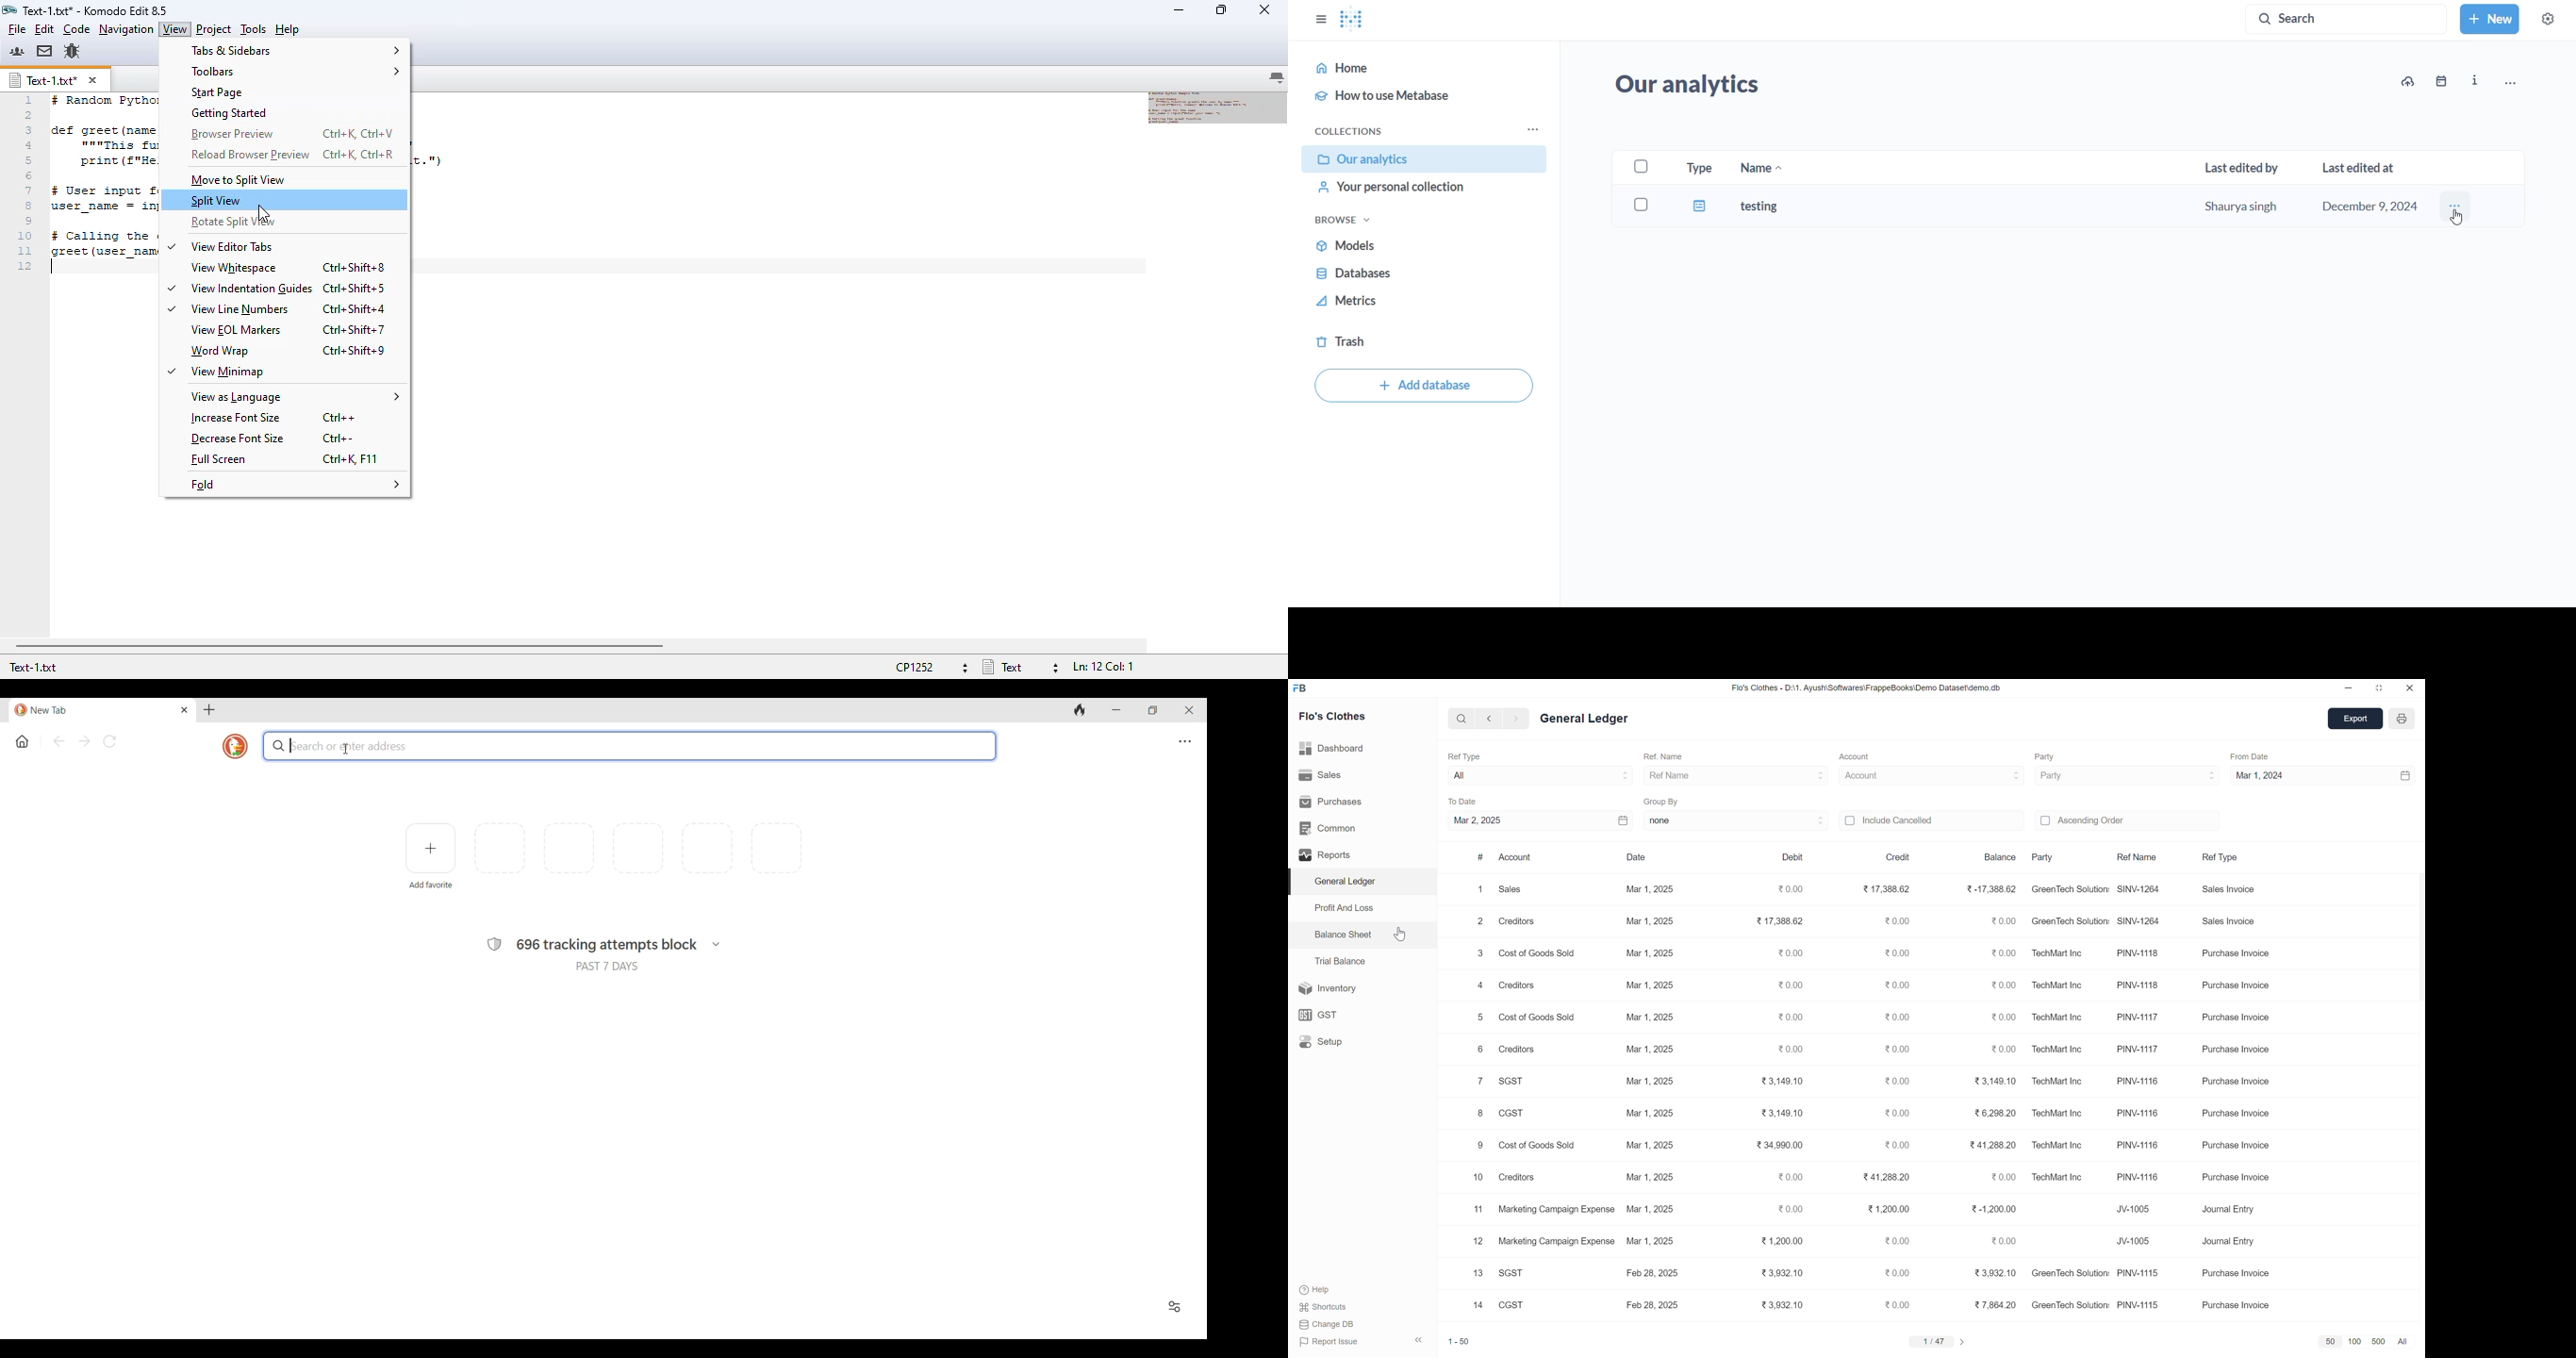 The image size is (2576, 1372). I want to click on tabs & sidebars, so click(295, 51).